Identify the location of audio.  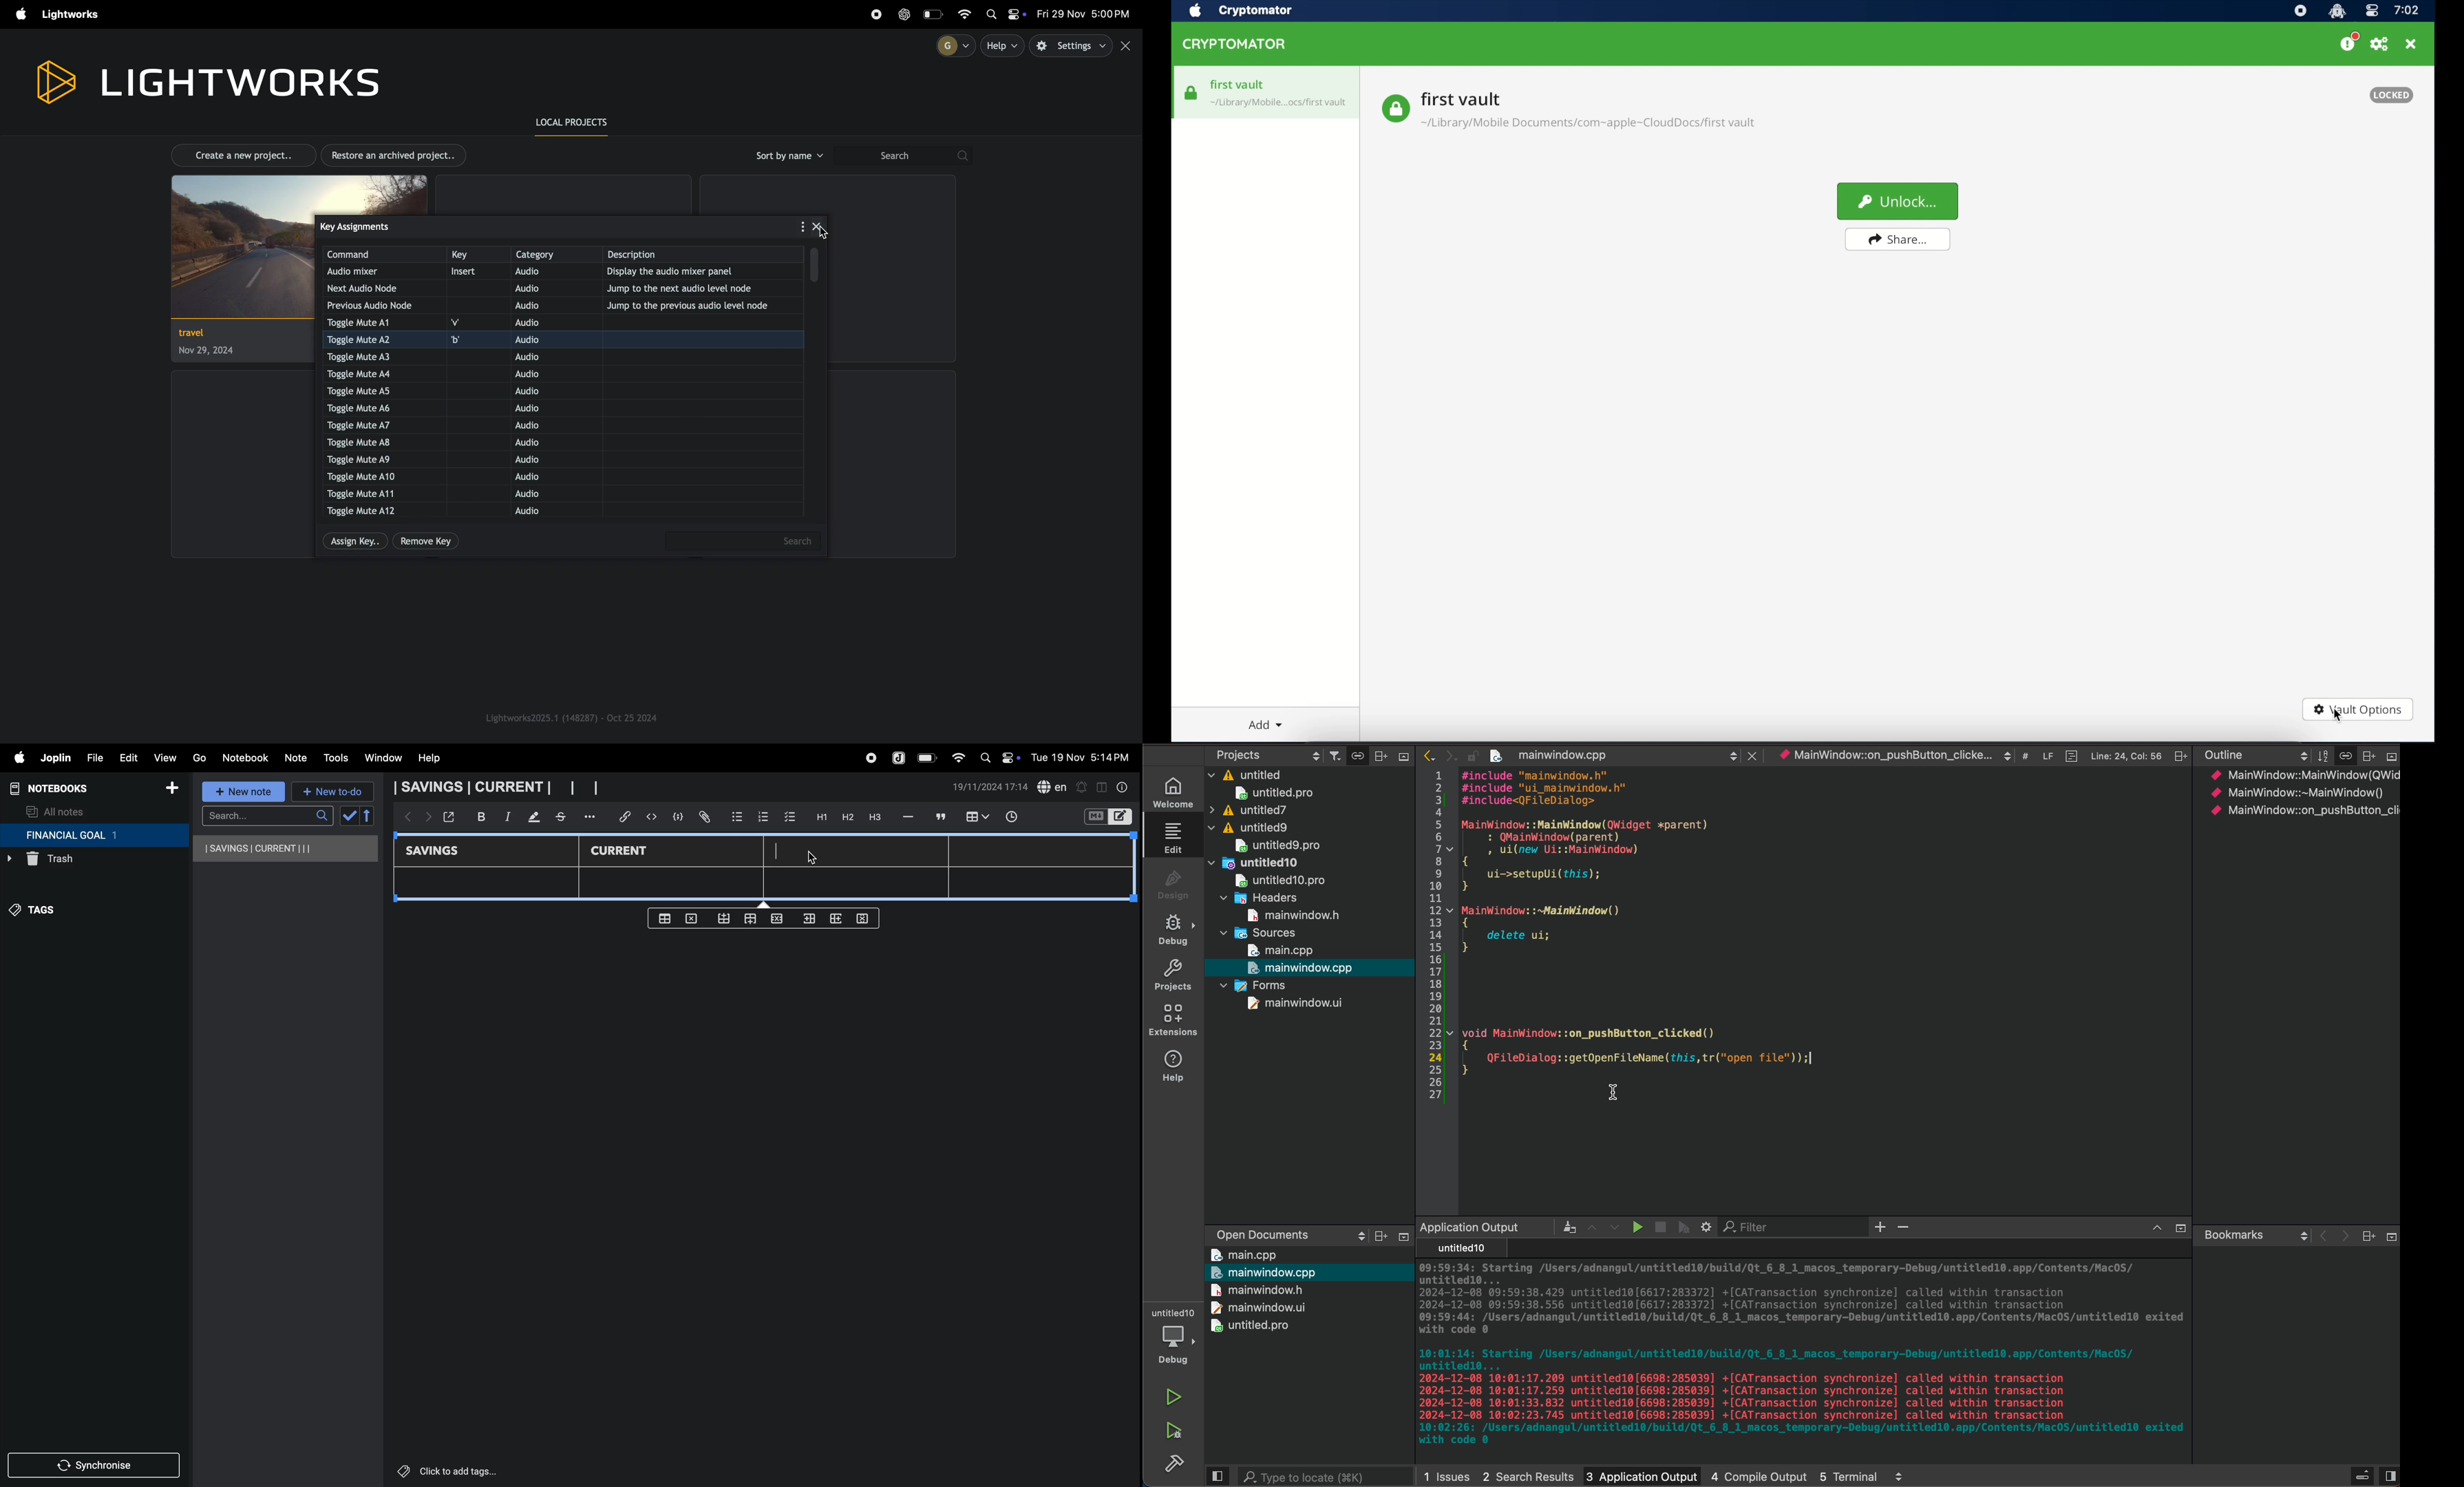
(547, 273).